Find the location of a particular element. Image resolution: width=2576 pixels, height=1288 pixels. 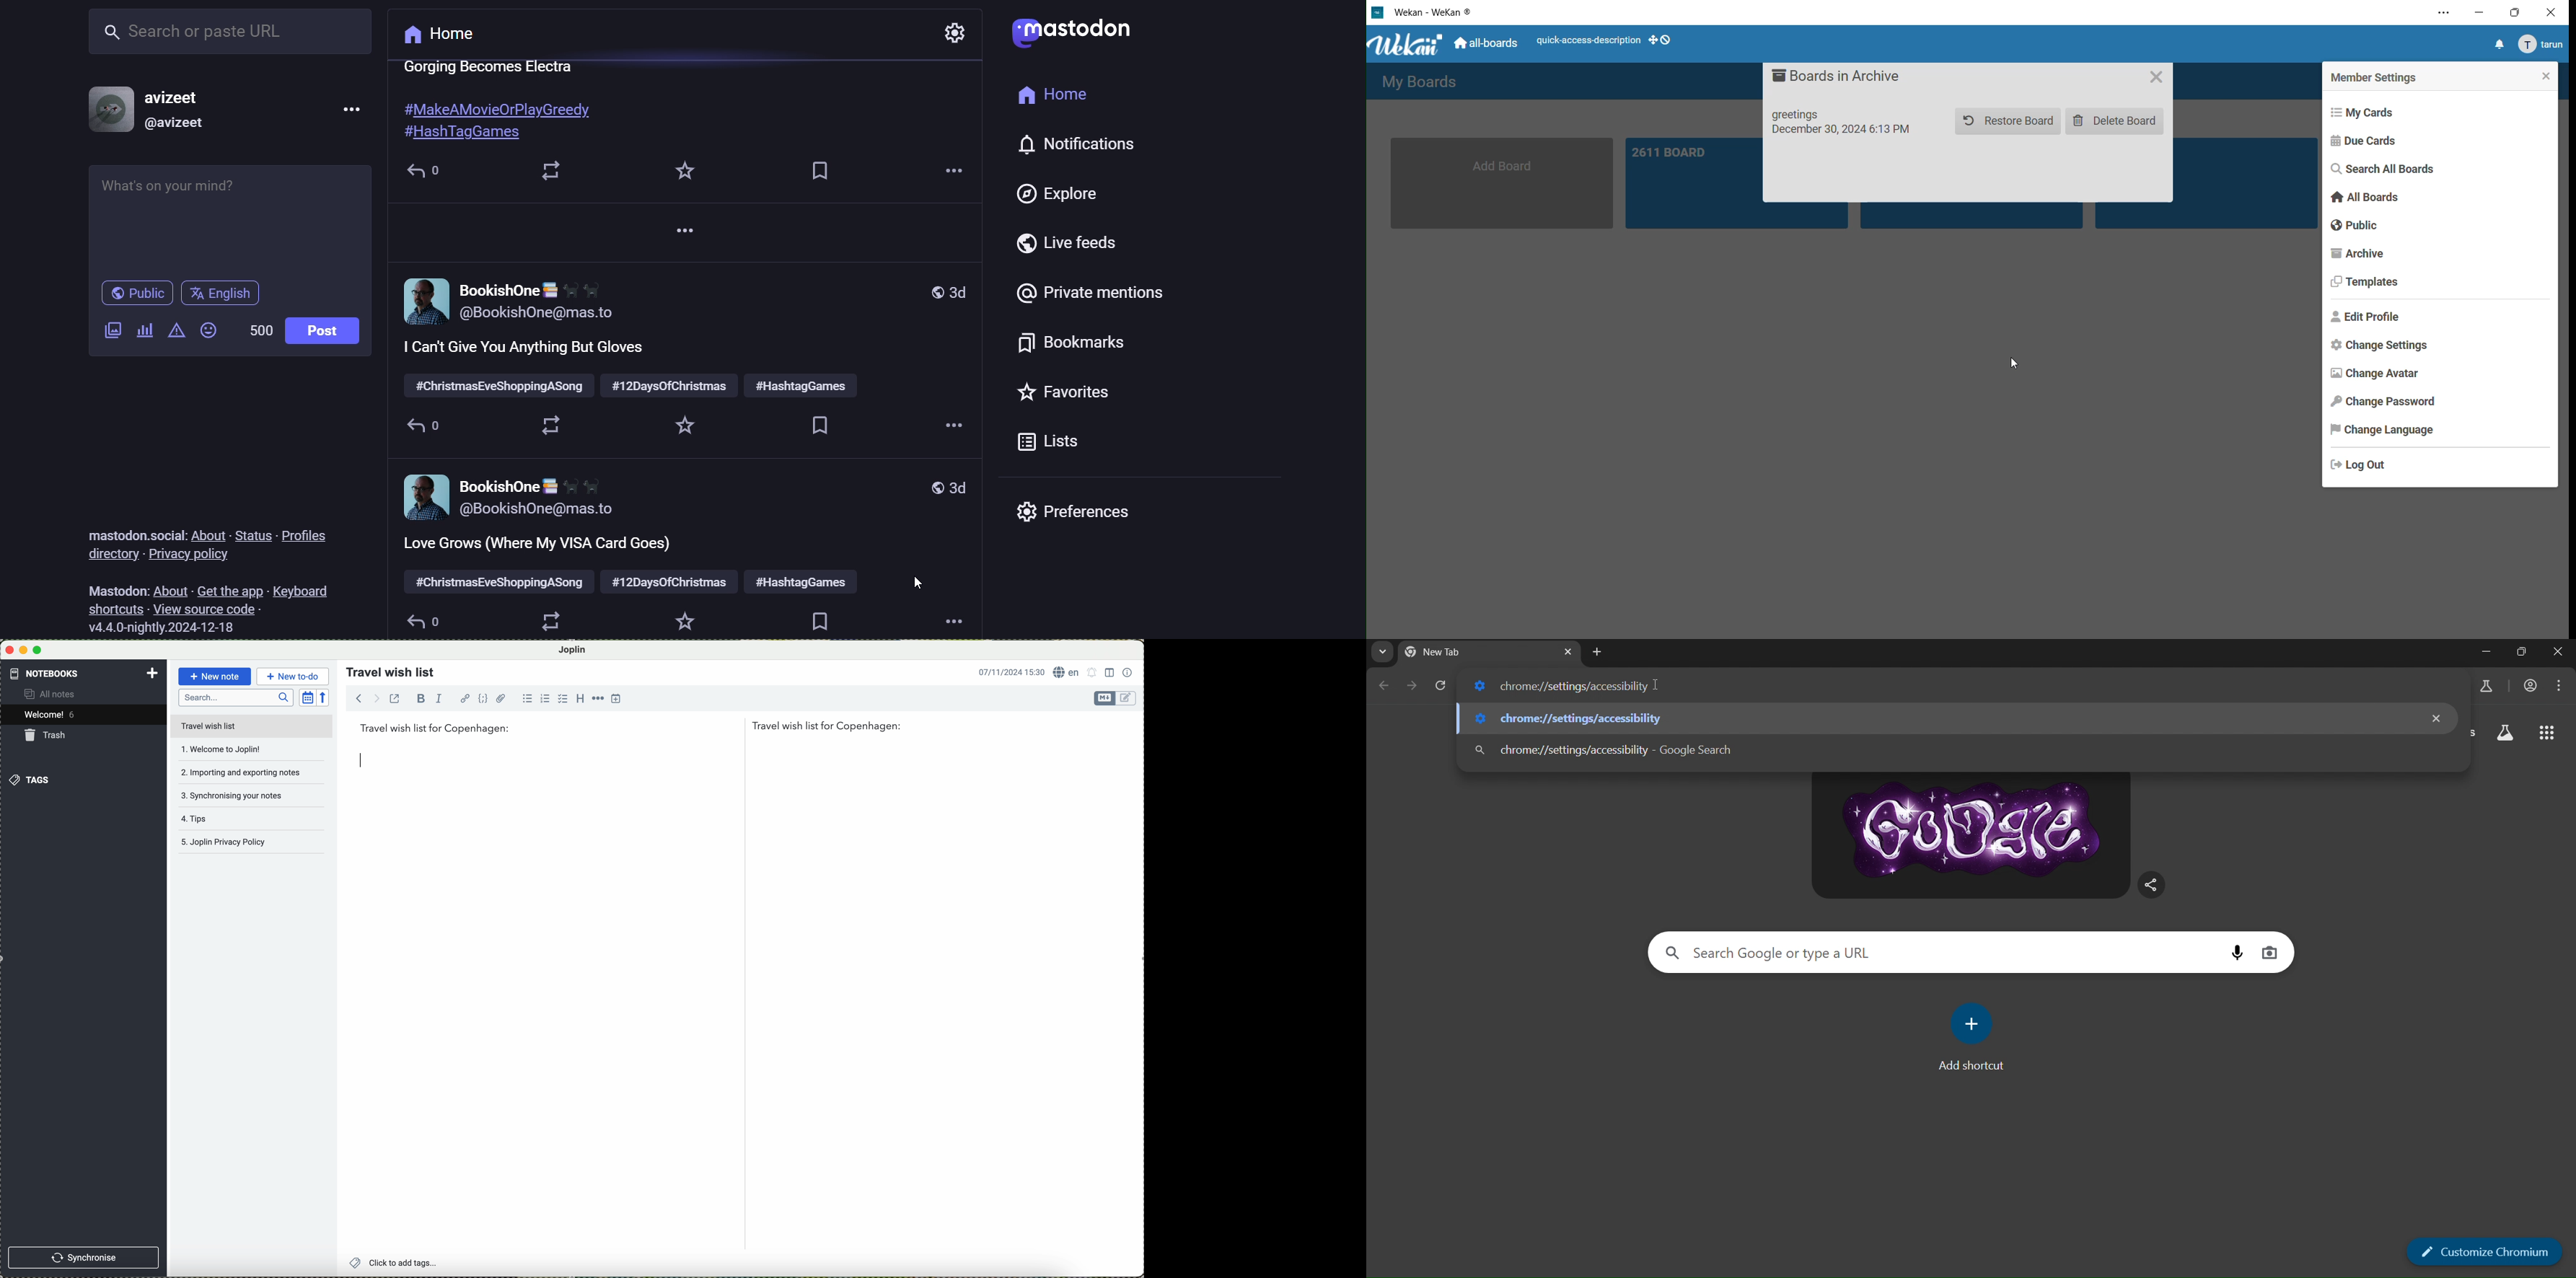

restore board is located at coordinates (2009, 119).